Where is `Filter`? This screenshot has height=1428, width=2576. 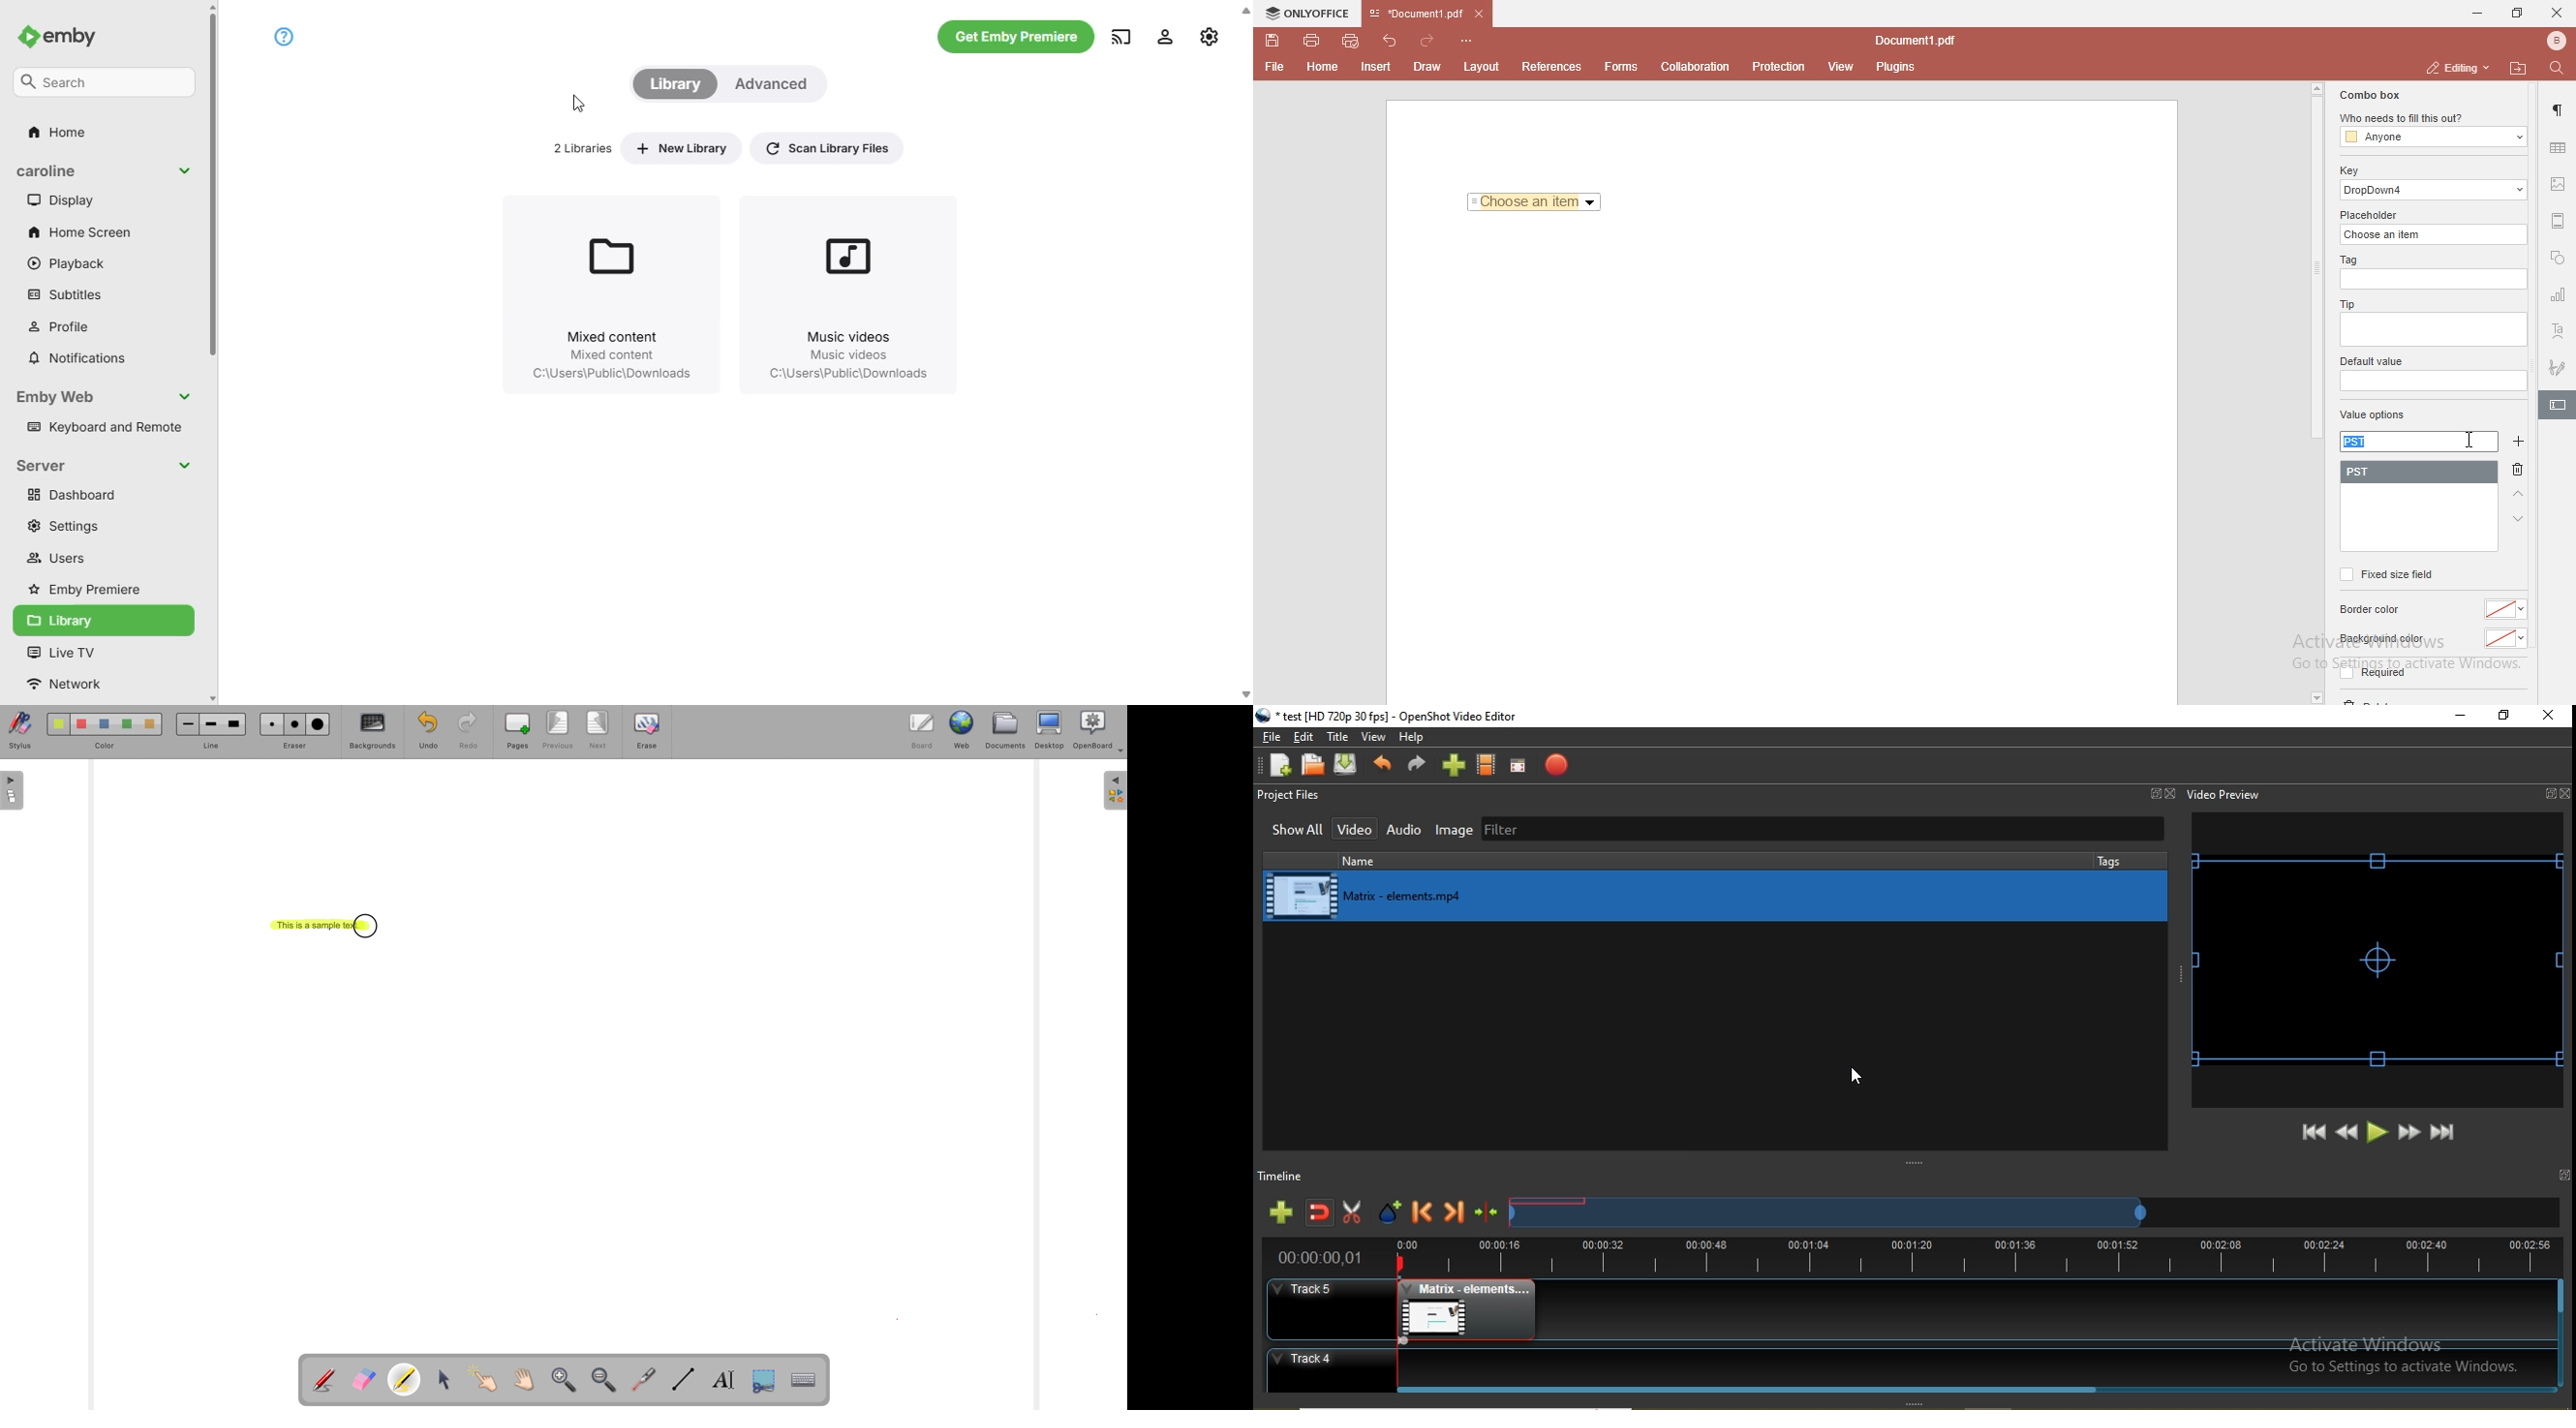
Filter is located at coordinates (1823, 831).